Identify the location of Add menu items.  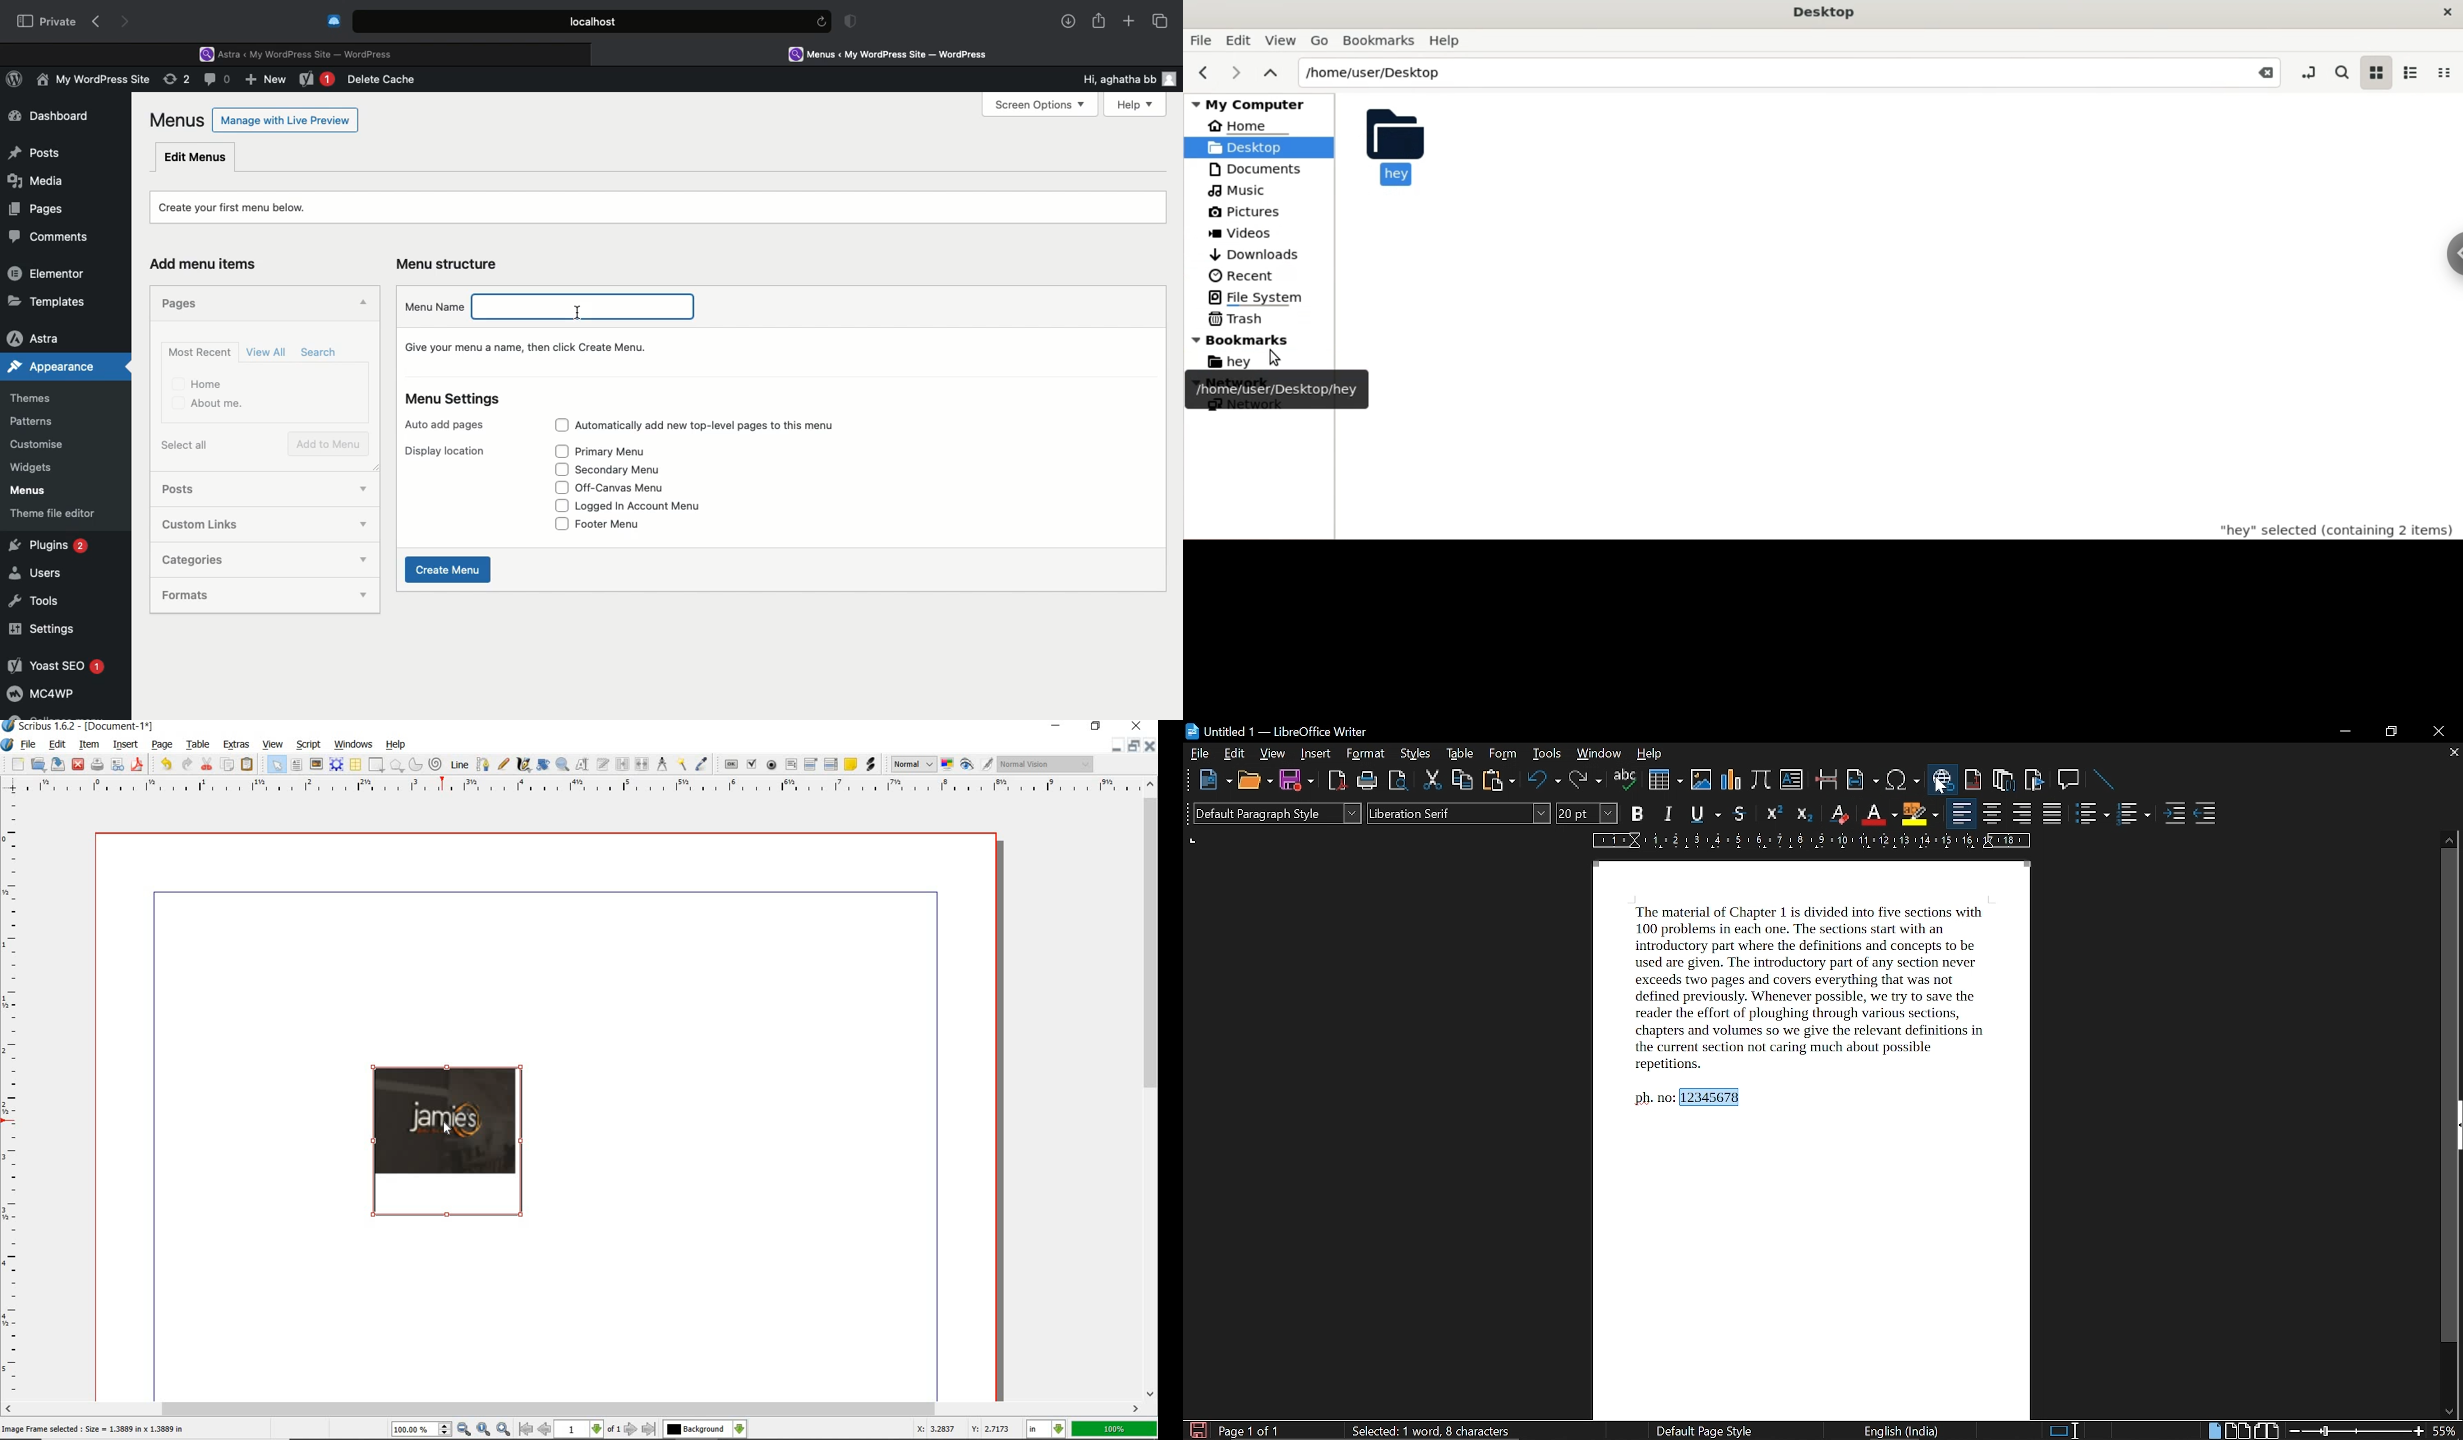
(210, 265).